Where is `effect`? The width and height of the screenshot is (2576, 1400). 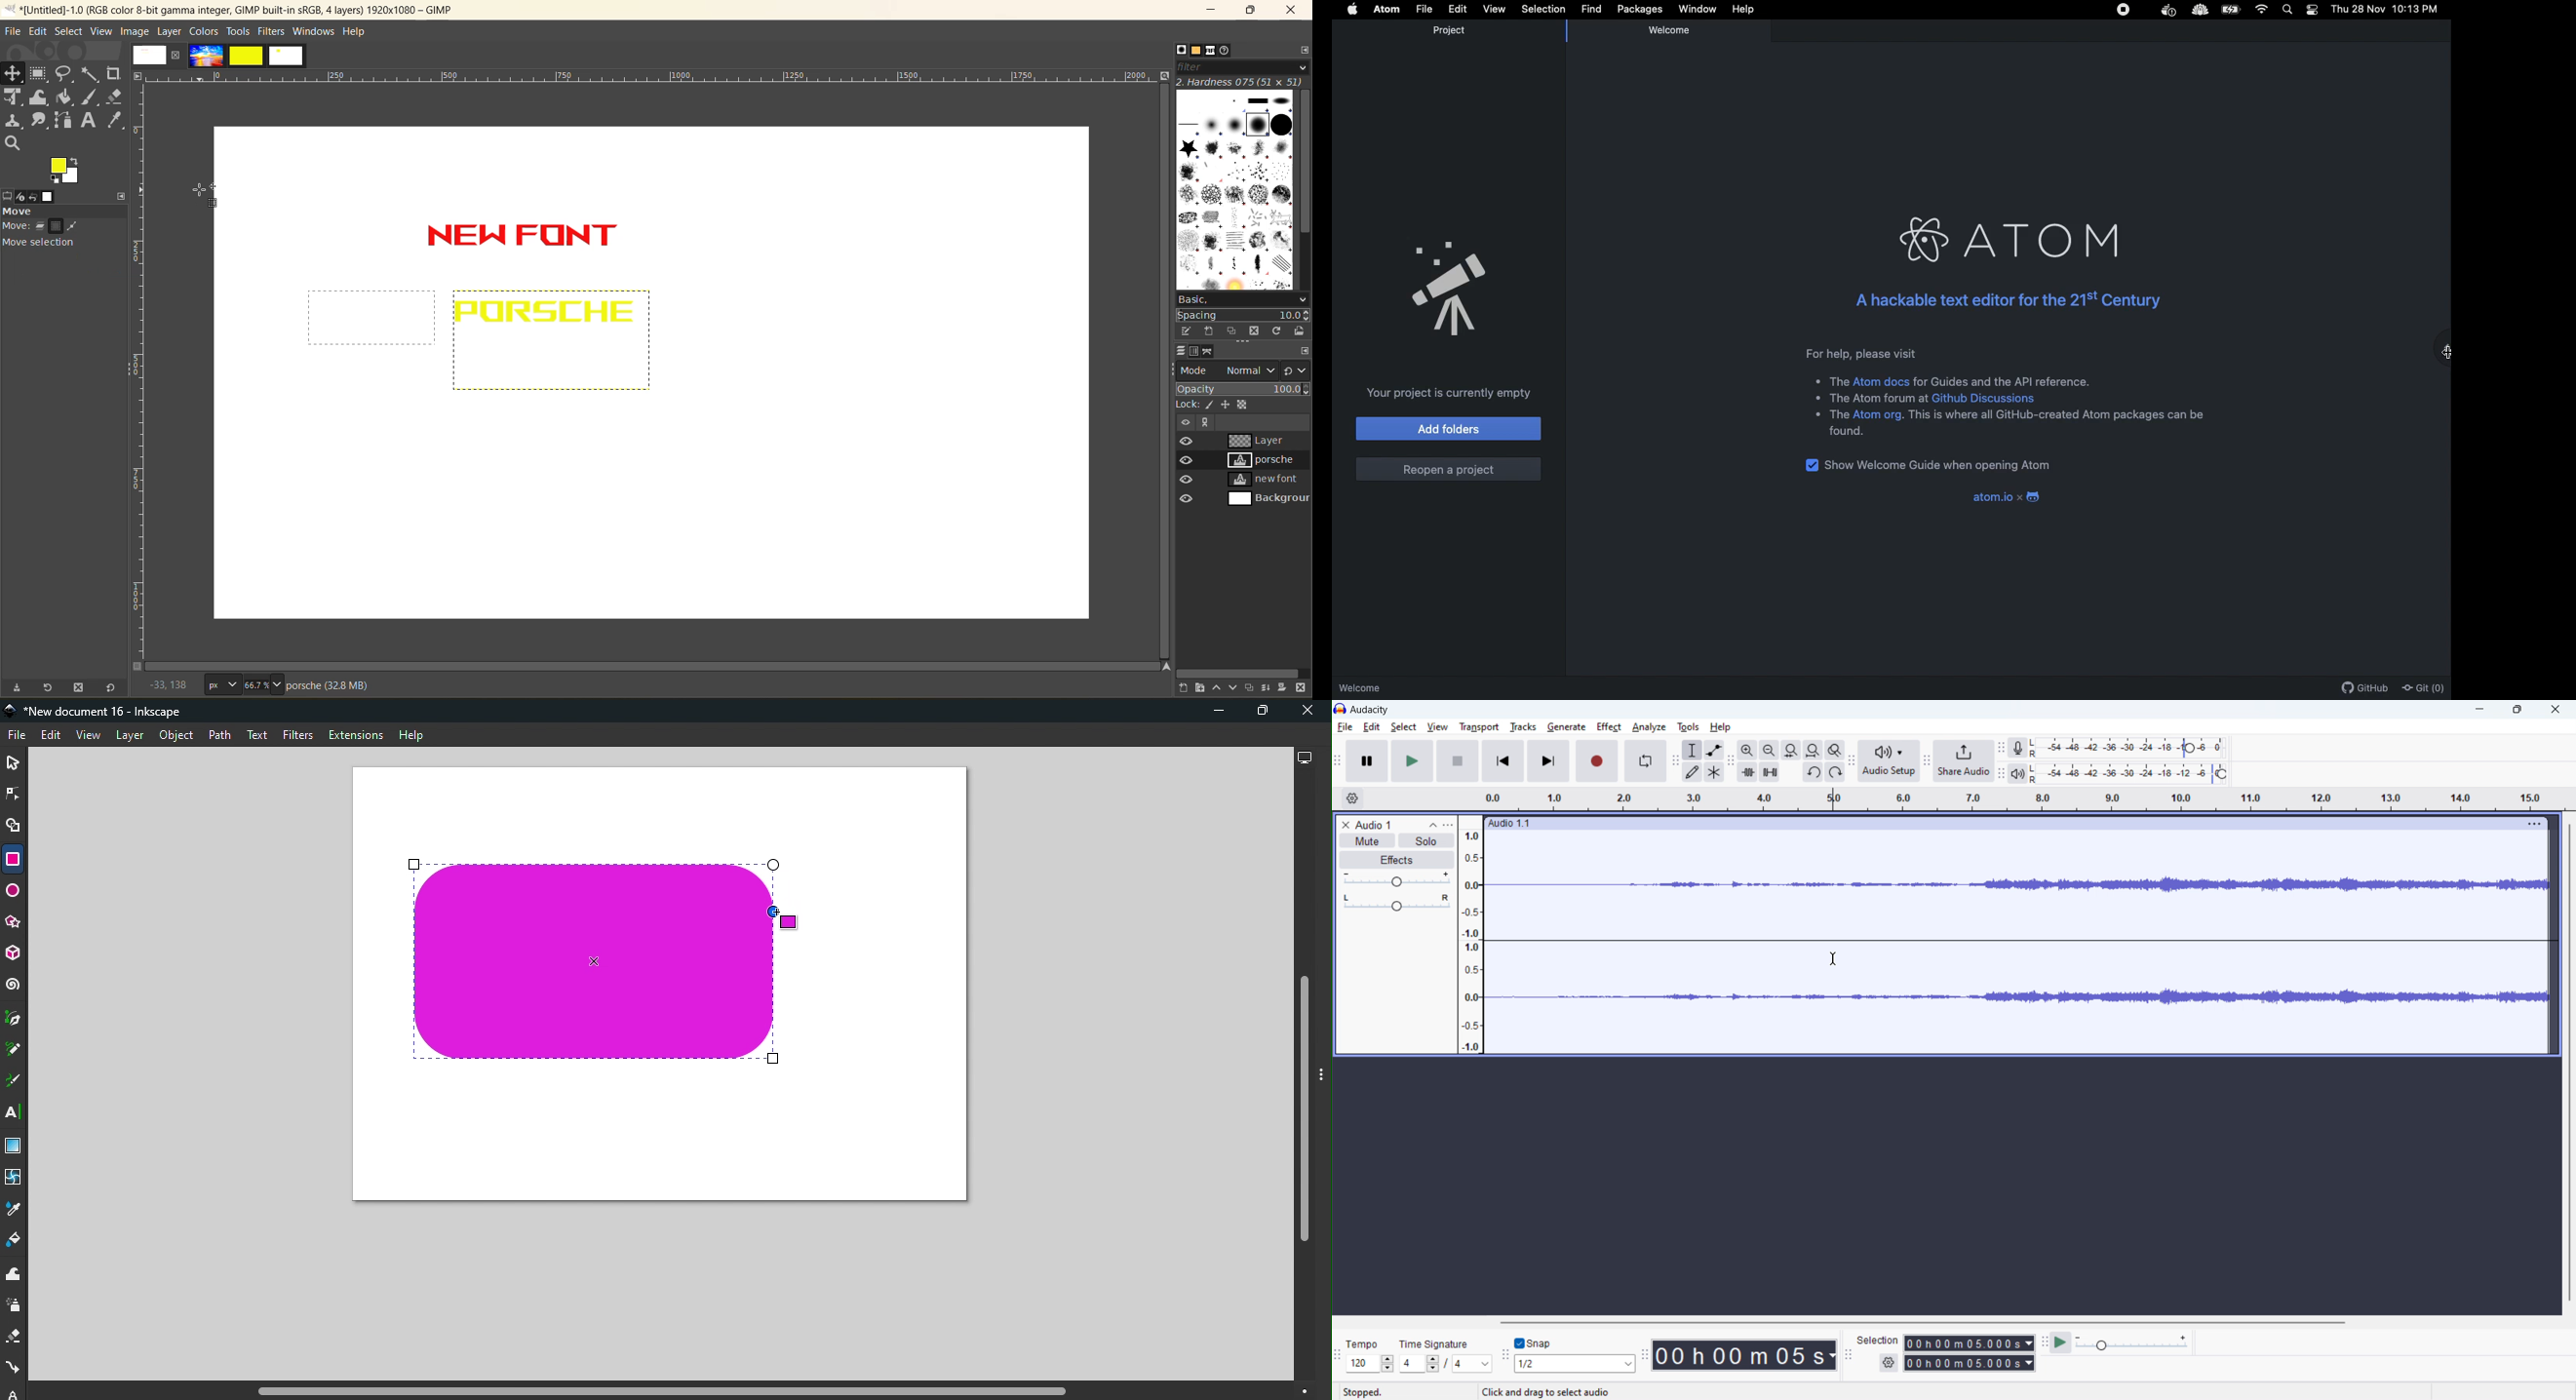 effect is located at coordinates (1609, 727).